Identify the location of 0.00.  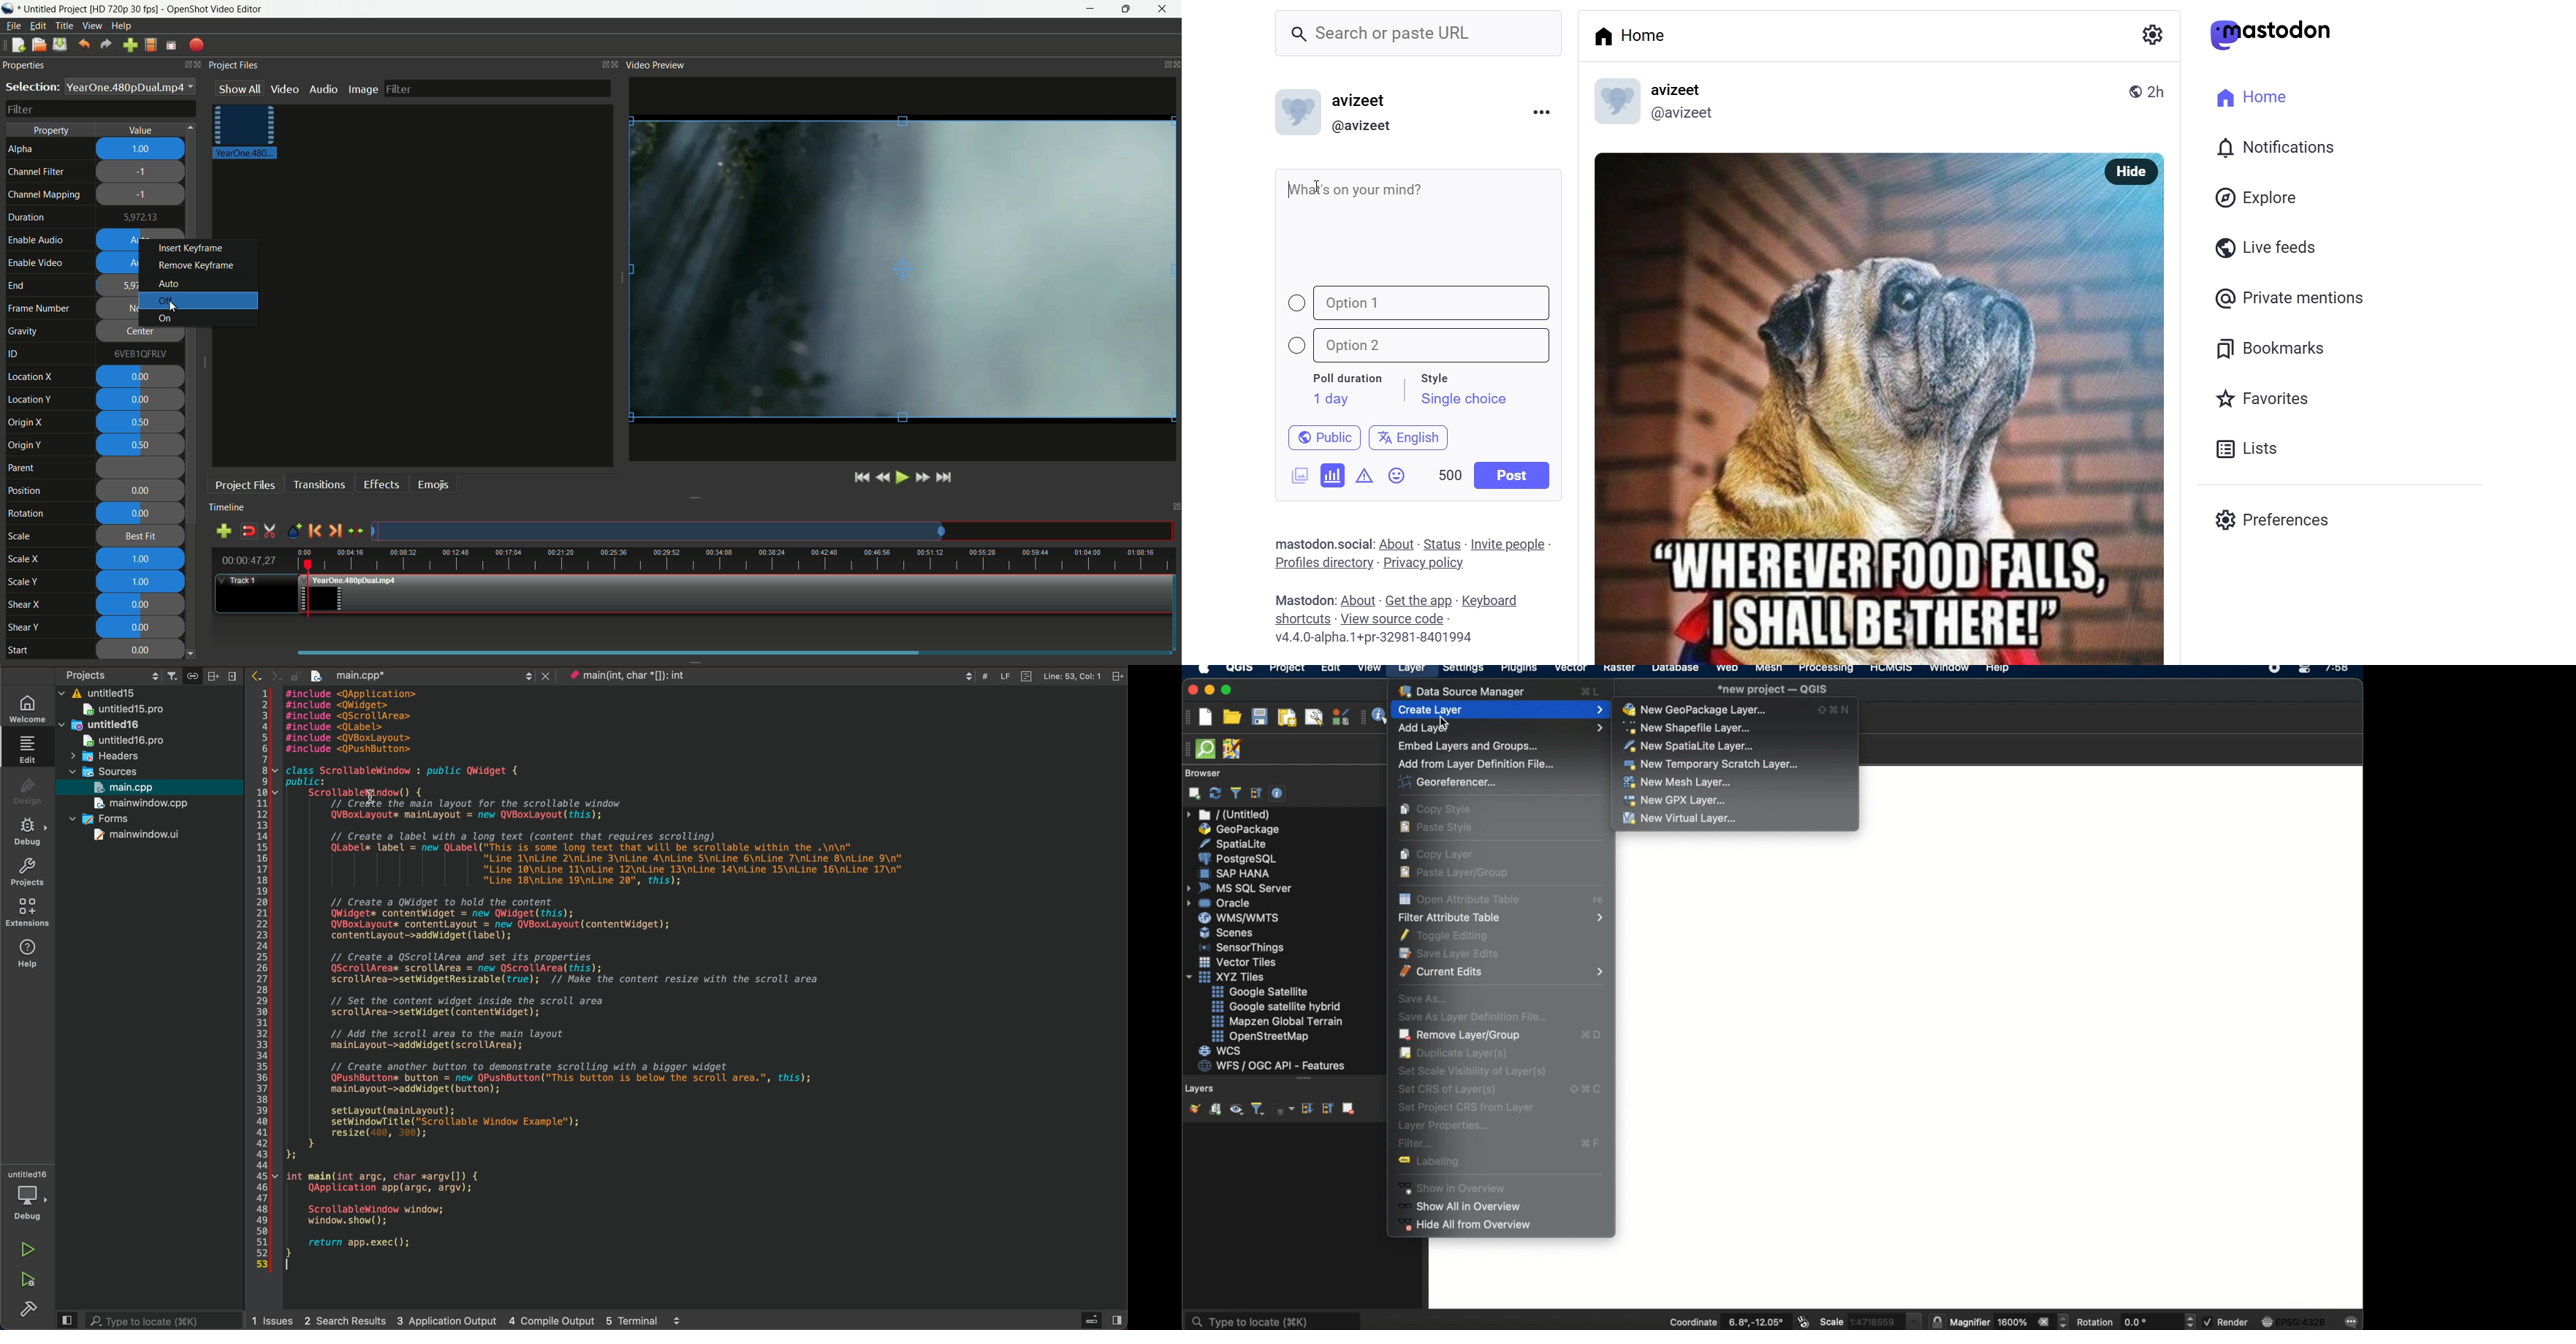
(143, 604).